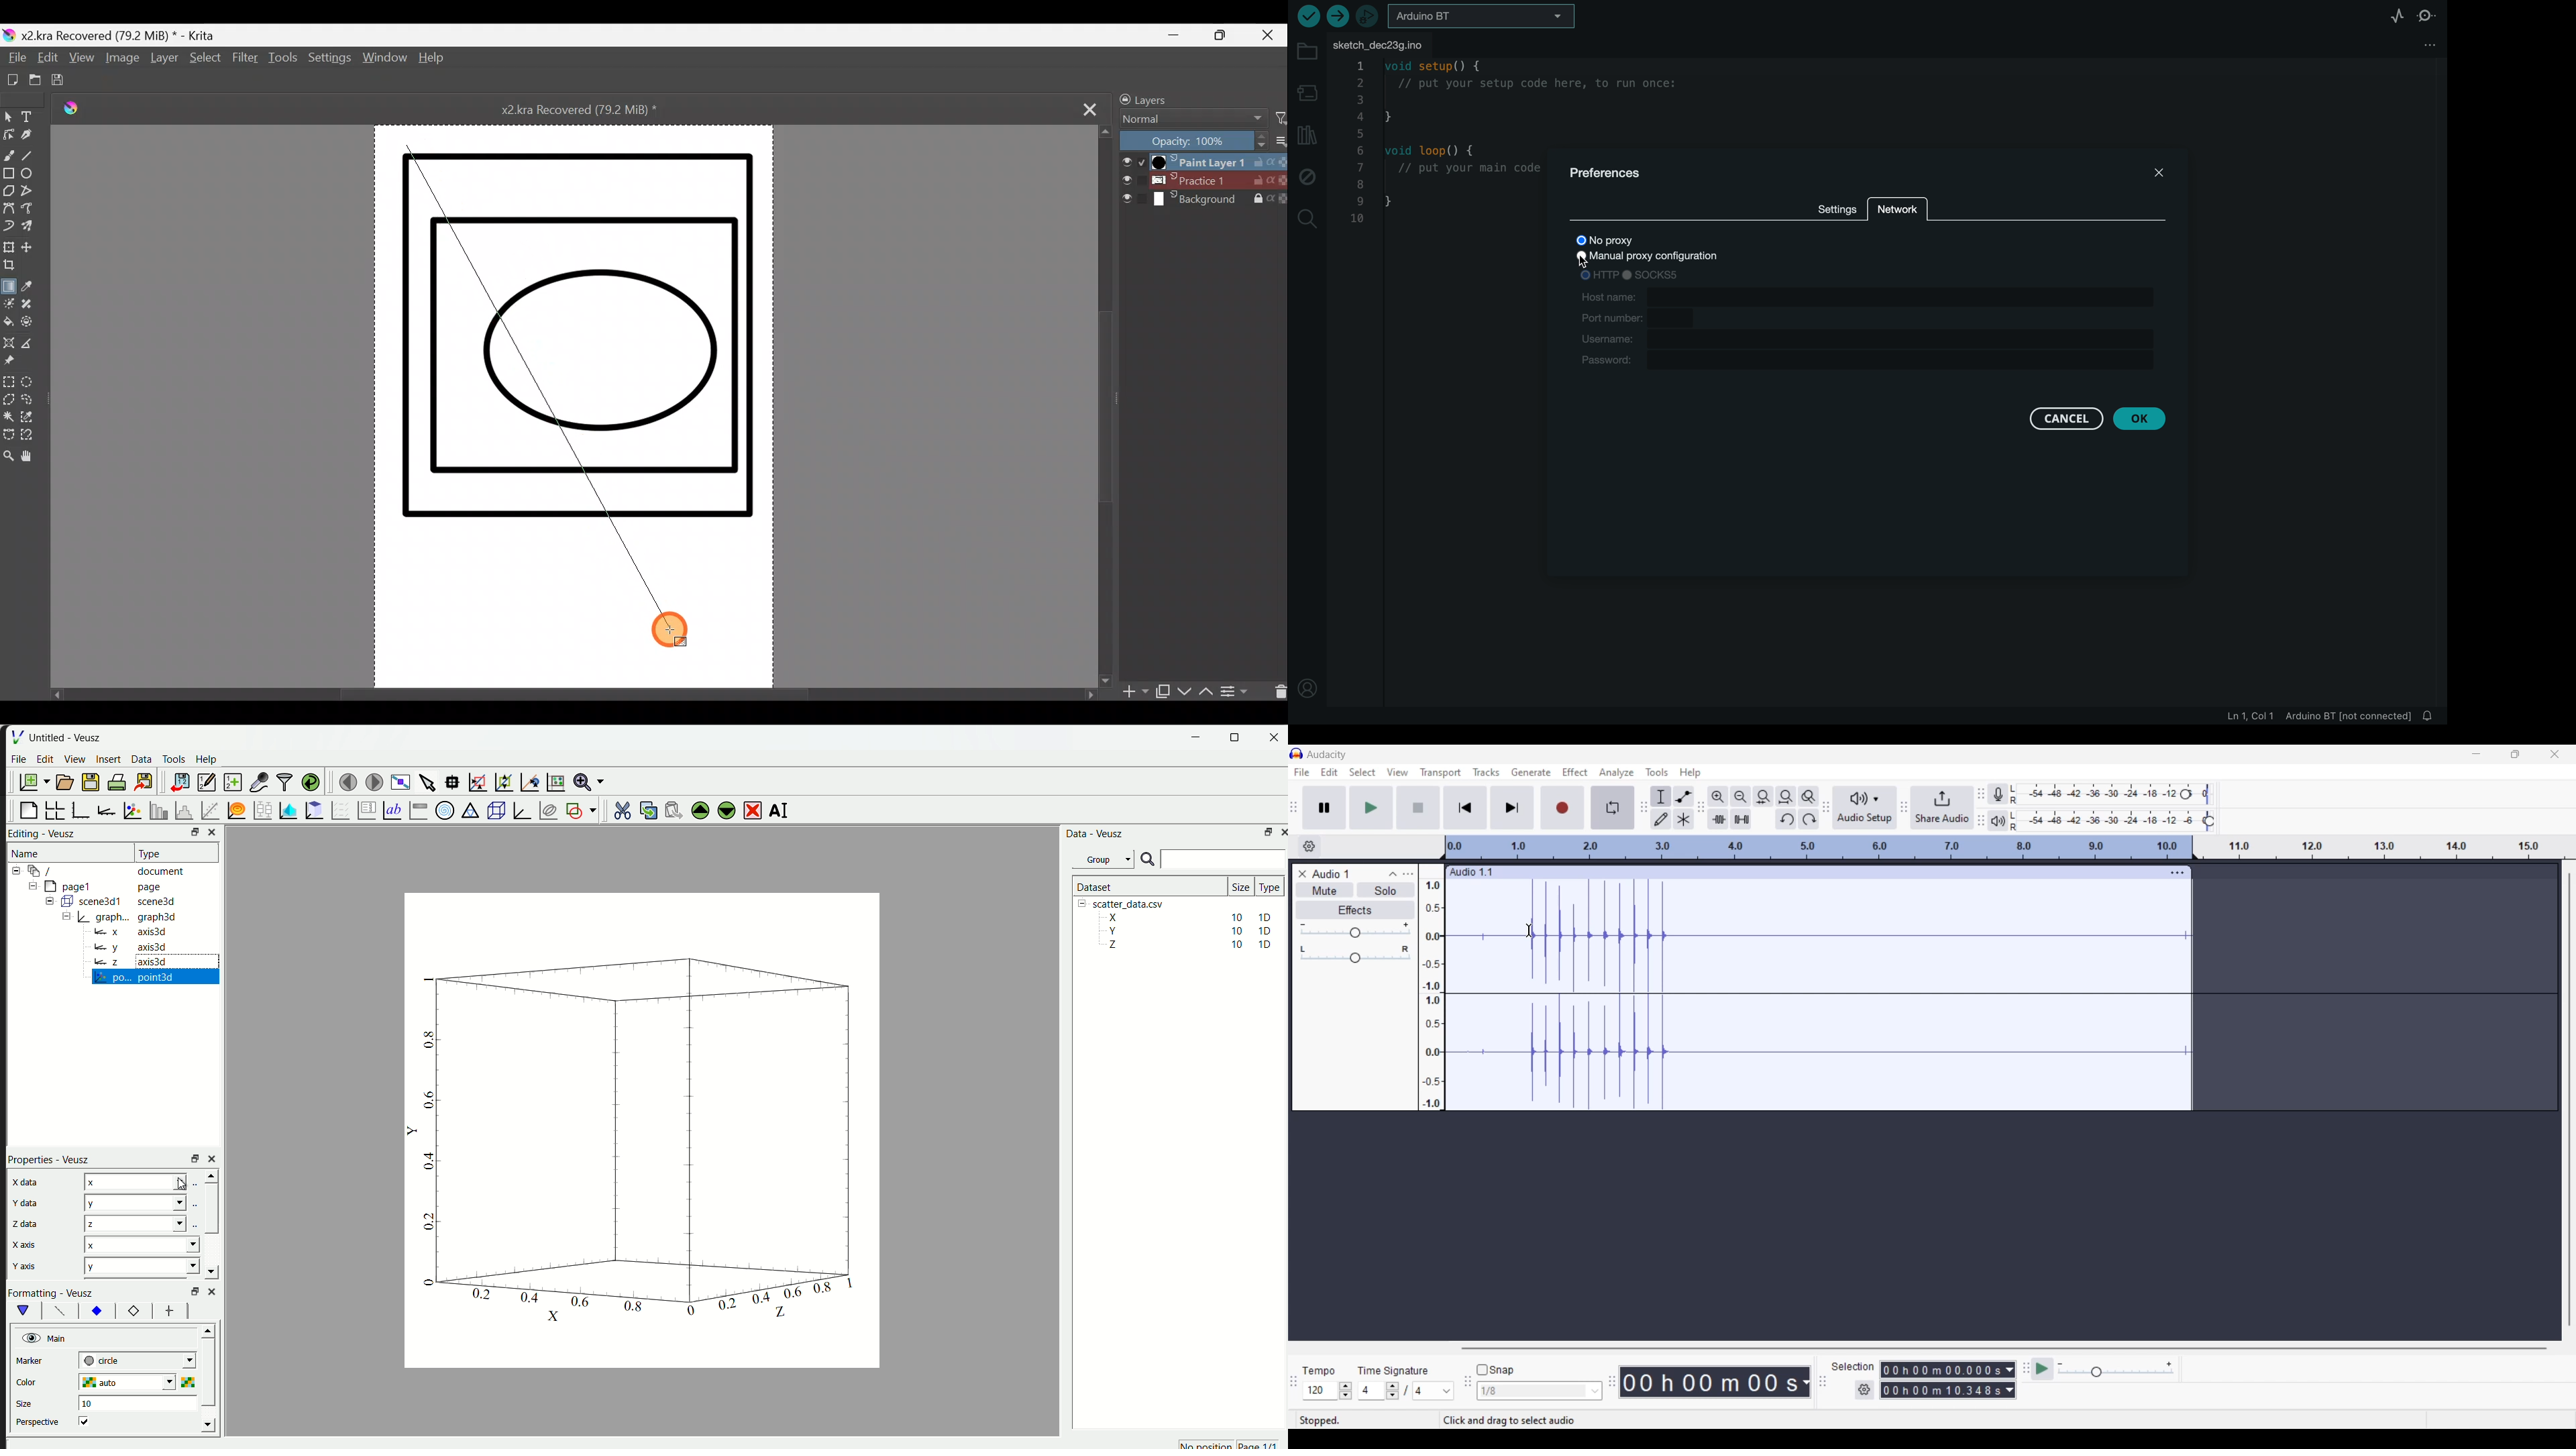 The image size is (2576, 1456). Describe the element at coordinates (364, 811) in the screenshot. I see `plot key` at that location.